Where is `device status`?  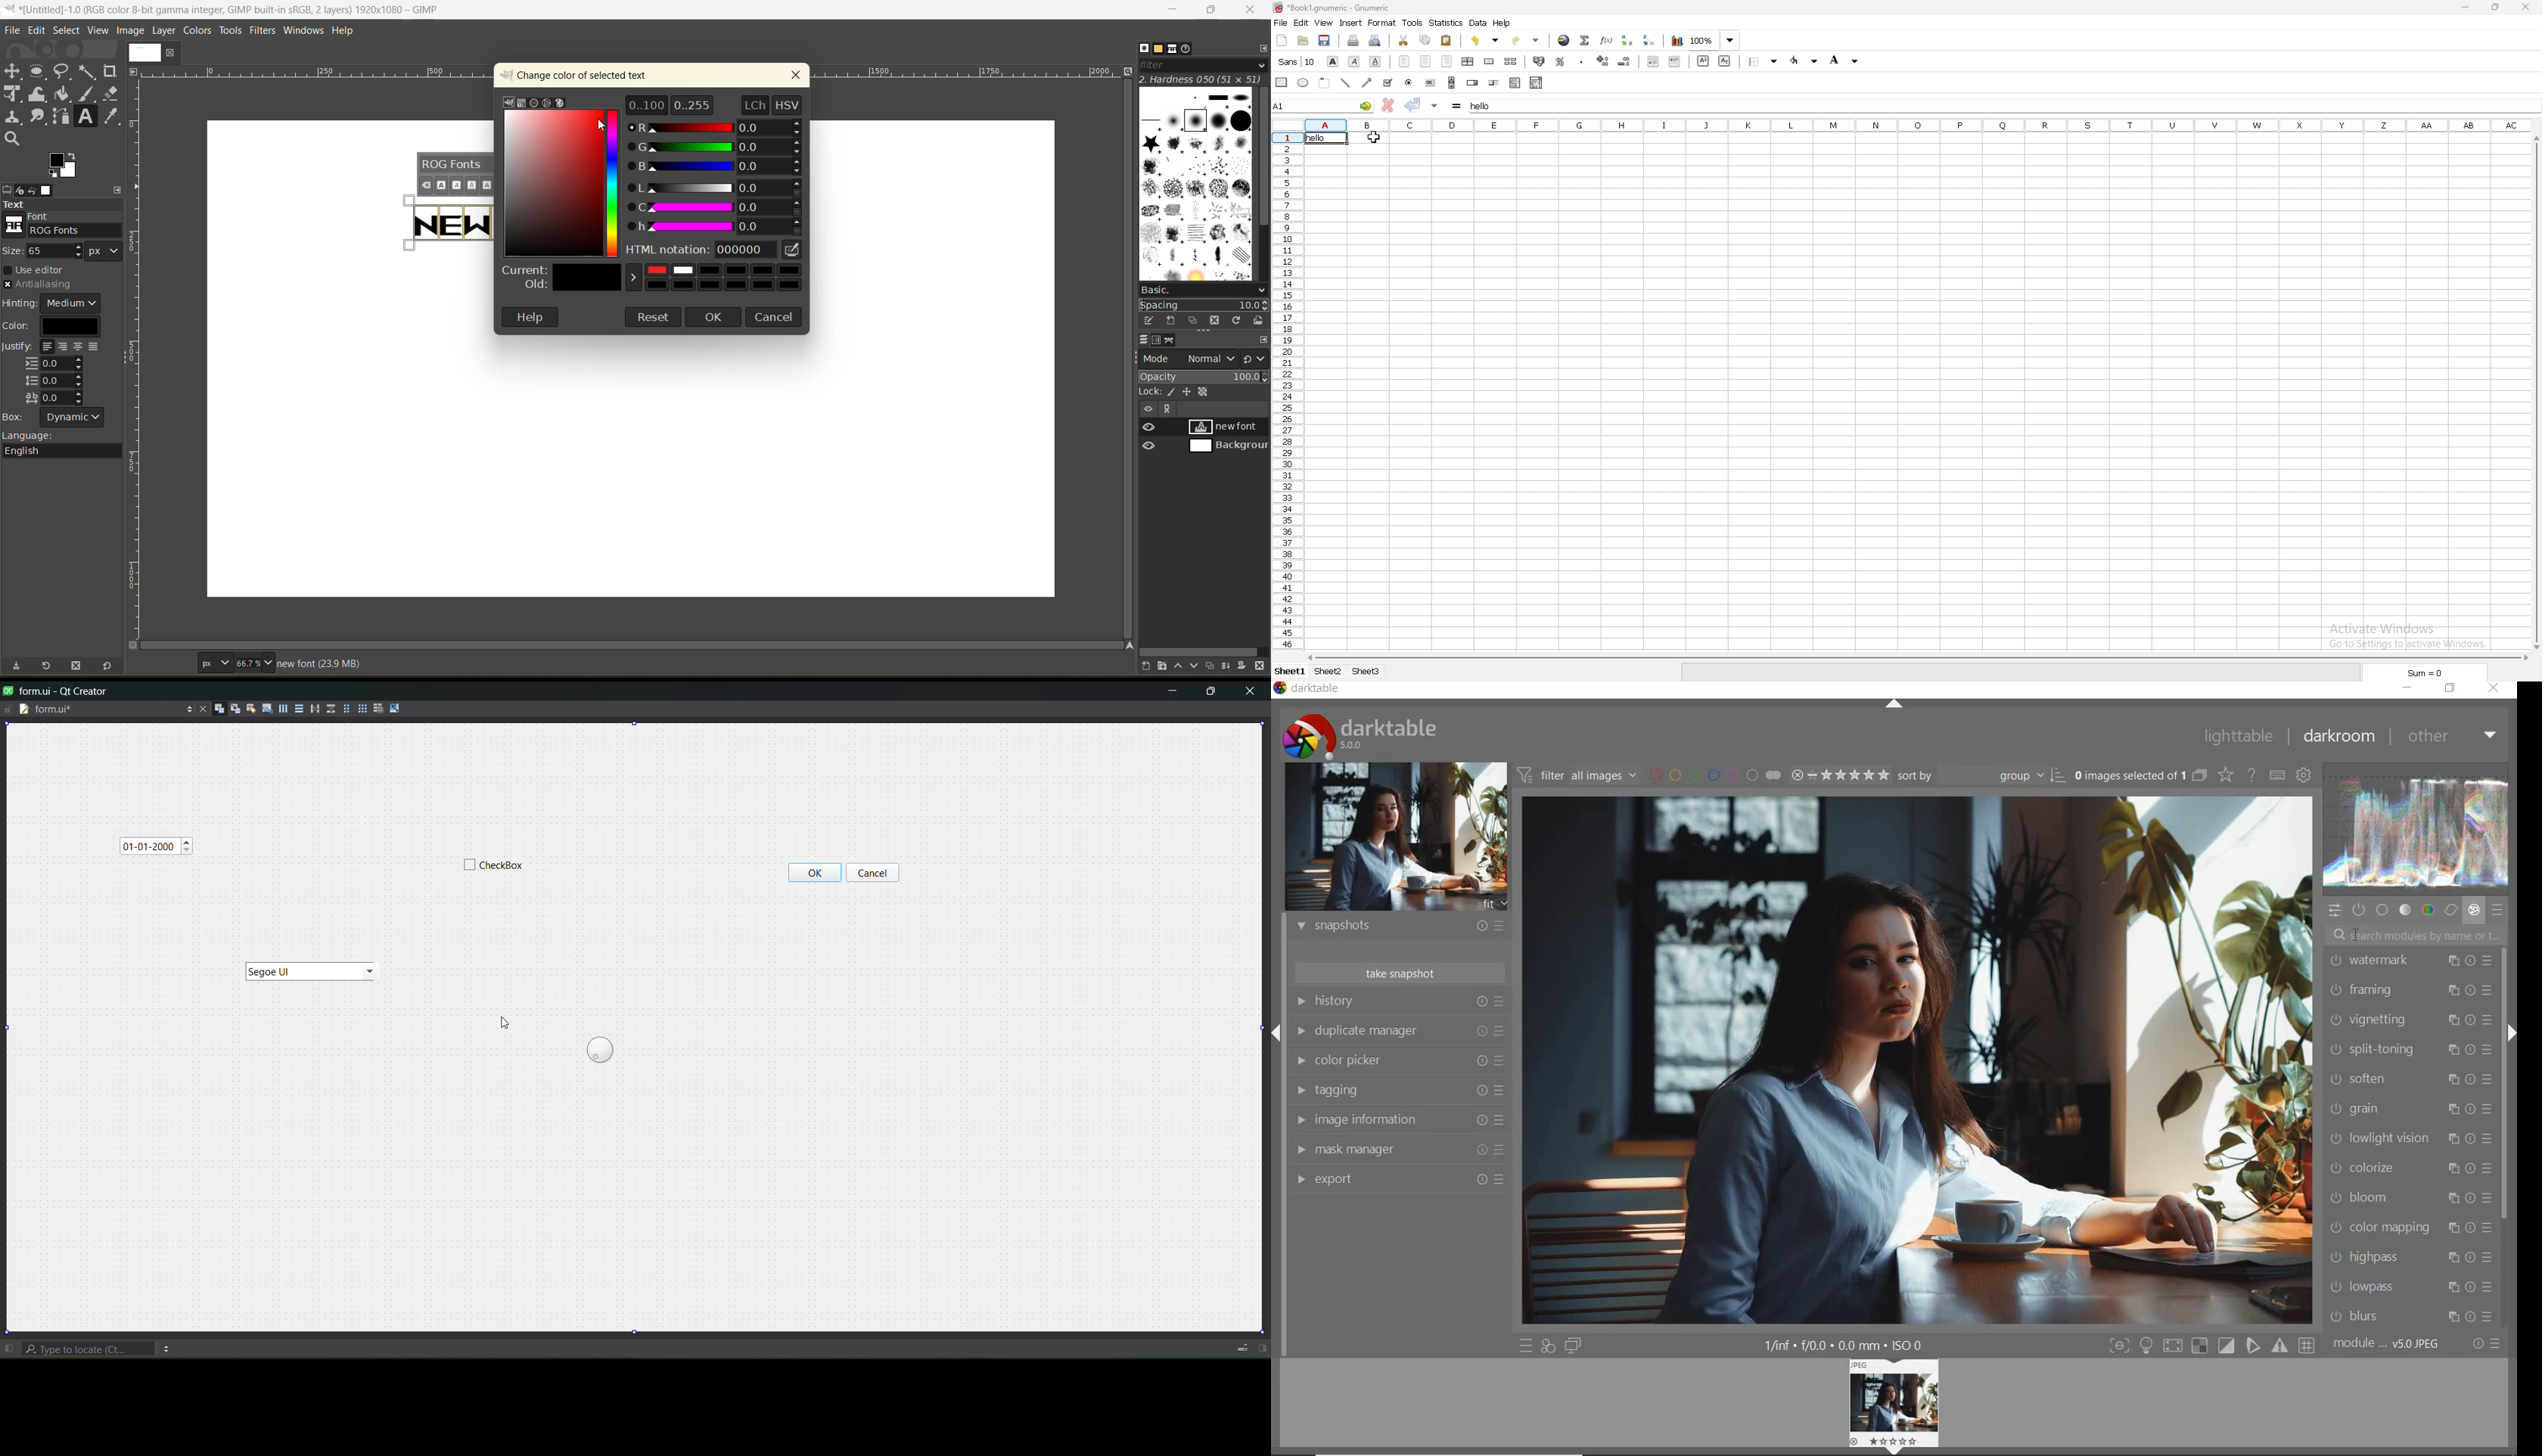
device status is located at coordinates (21, 191).